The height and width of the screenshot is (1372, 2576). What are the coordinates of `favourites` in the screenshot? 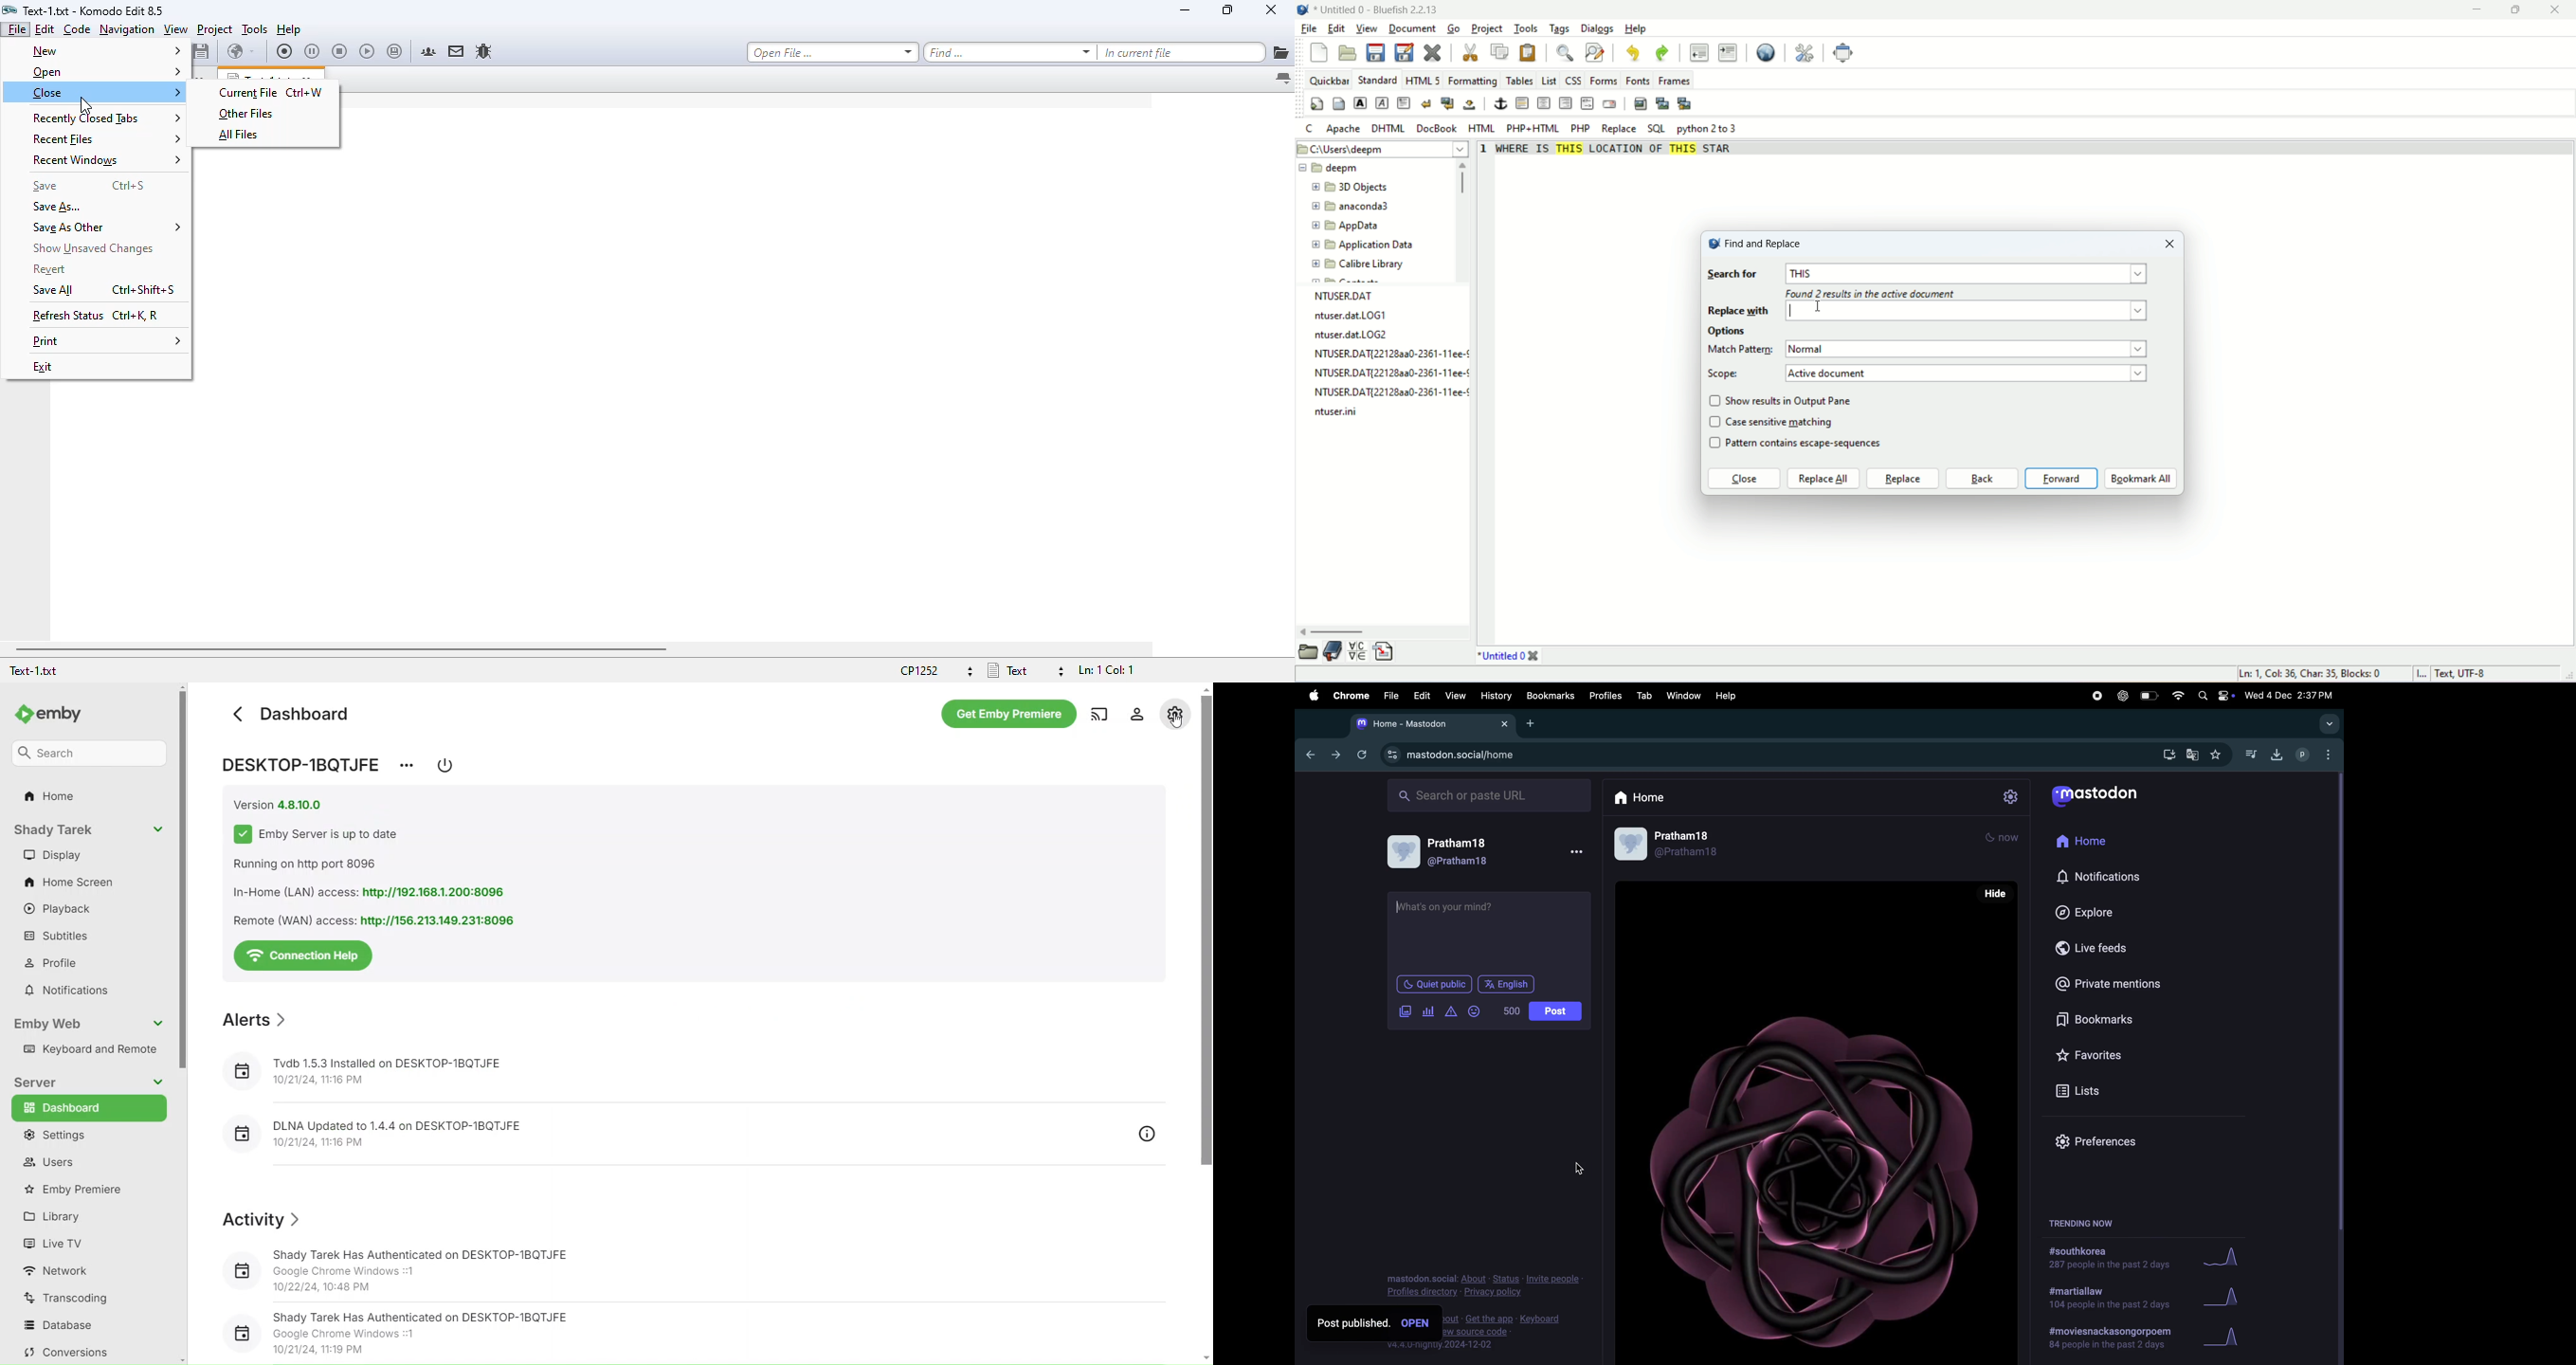 It's located at (2092, 1053).